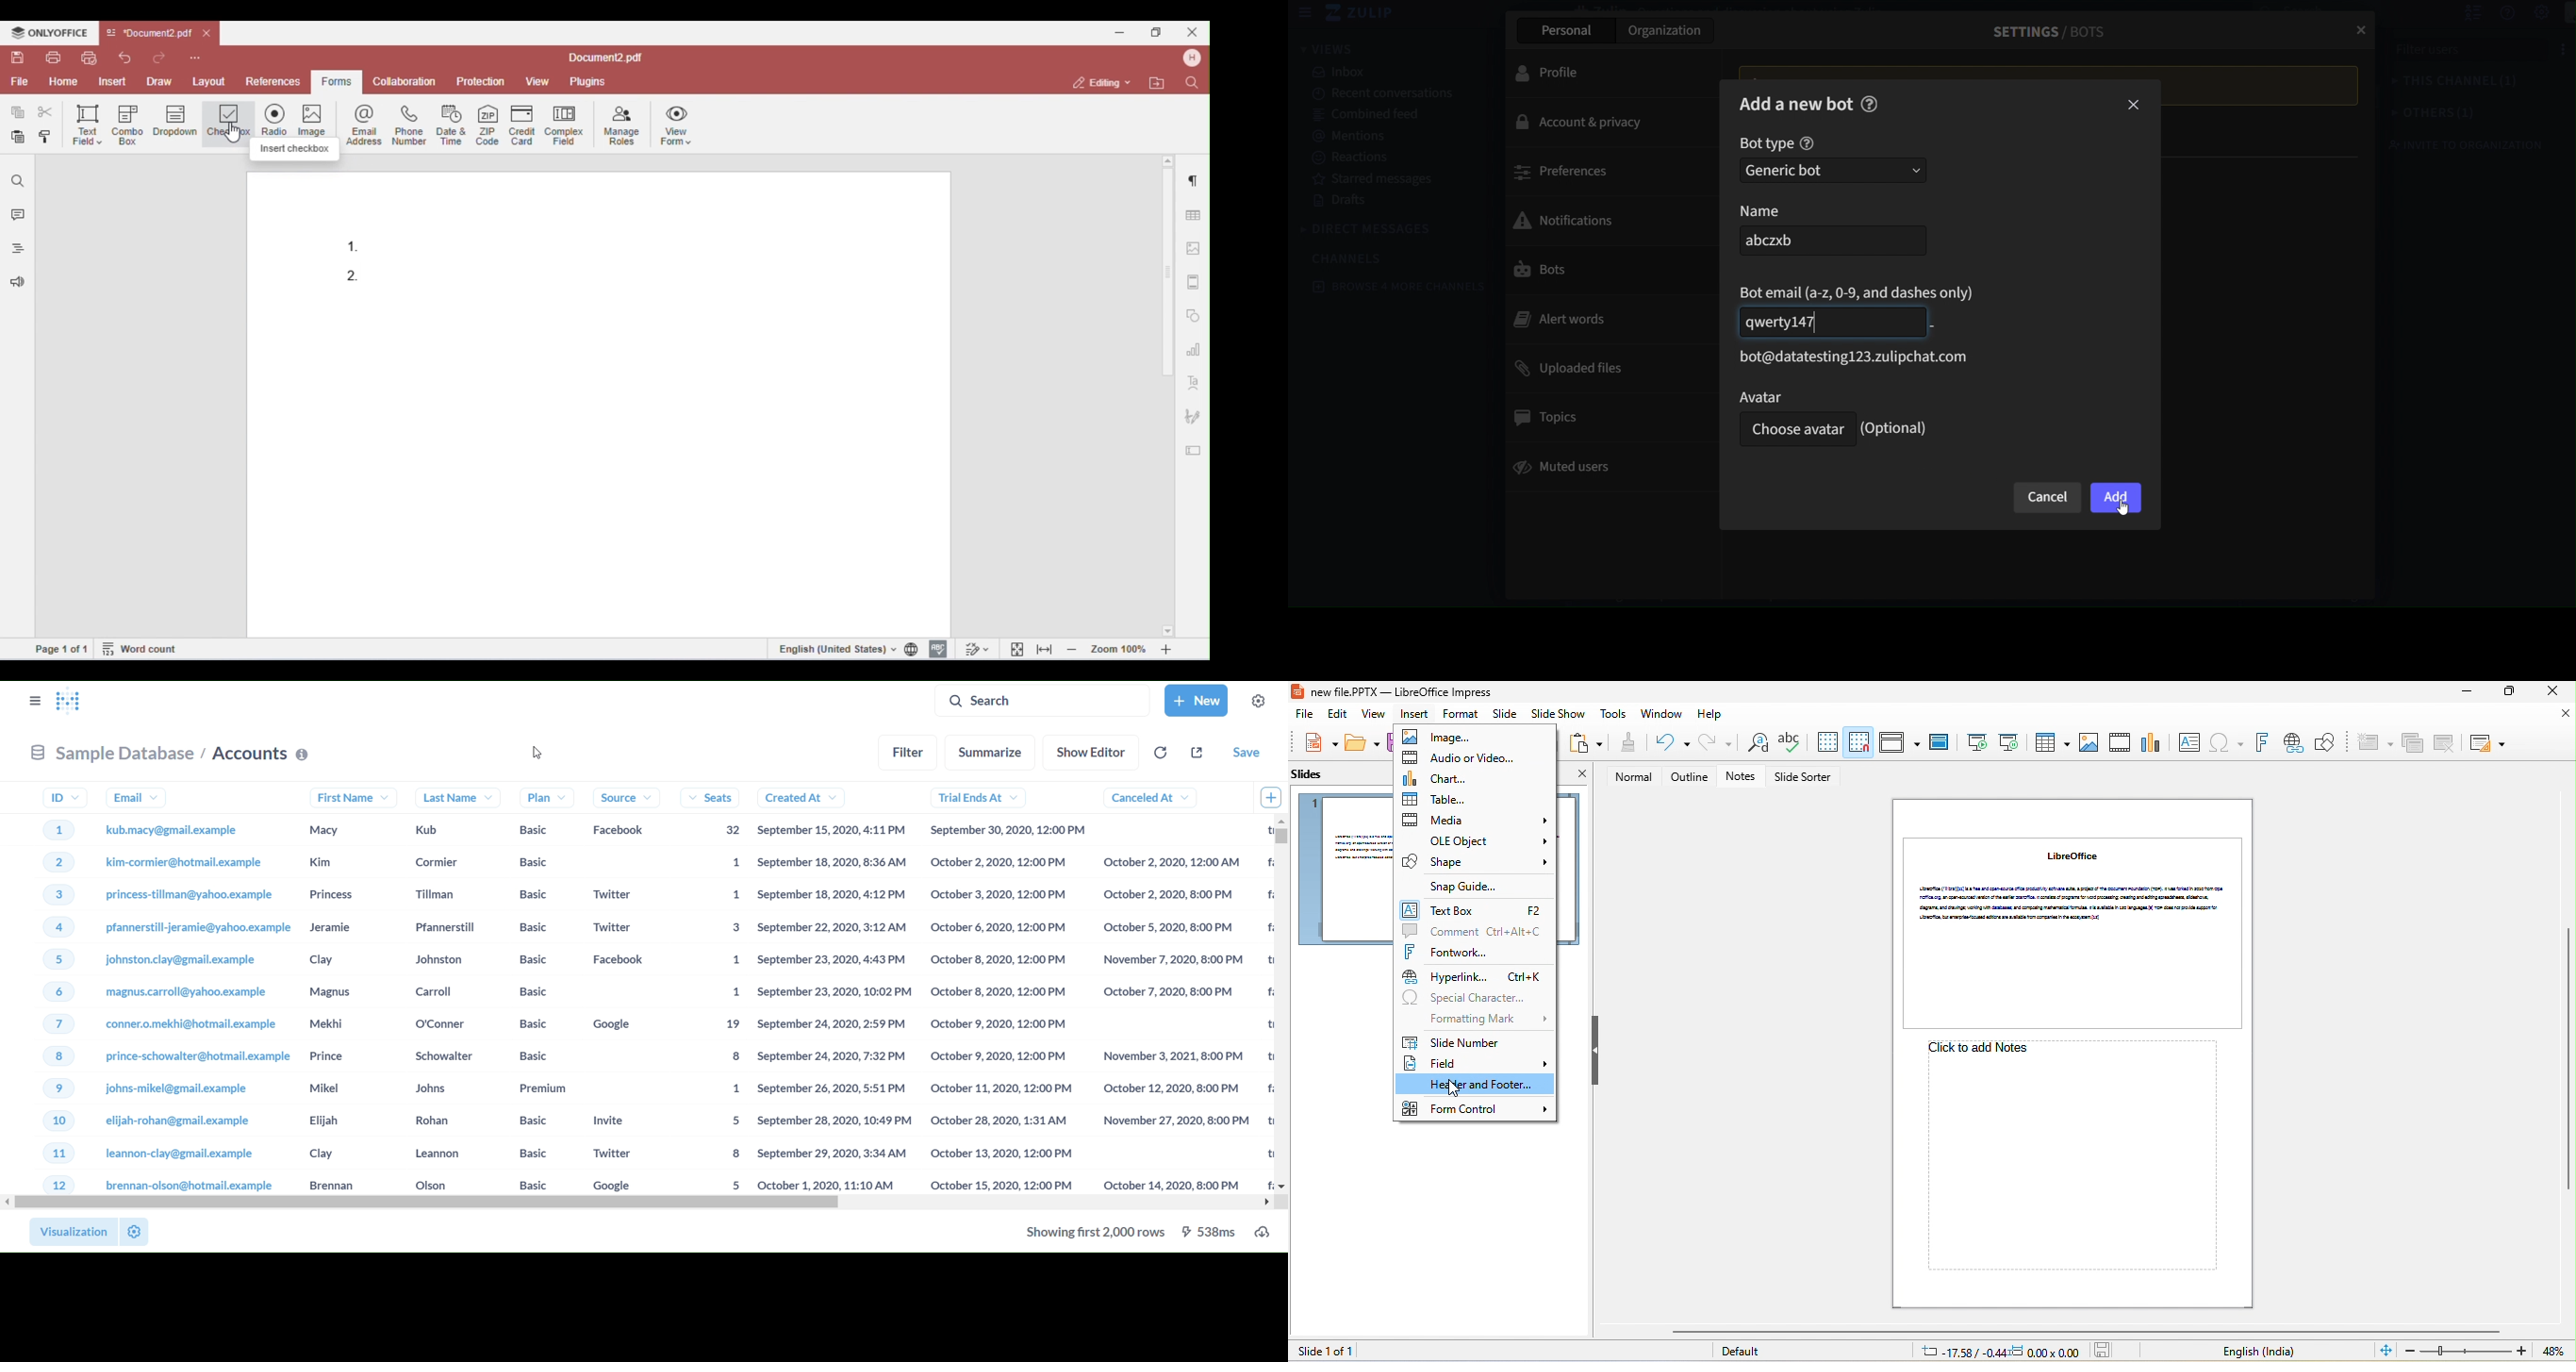 This screenshot has width=2576, height=1372. What do you see at coordinates (2457, 13) in the screenshot?
I see `hide user list` at bounding box center [2457, 13].